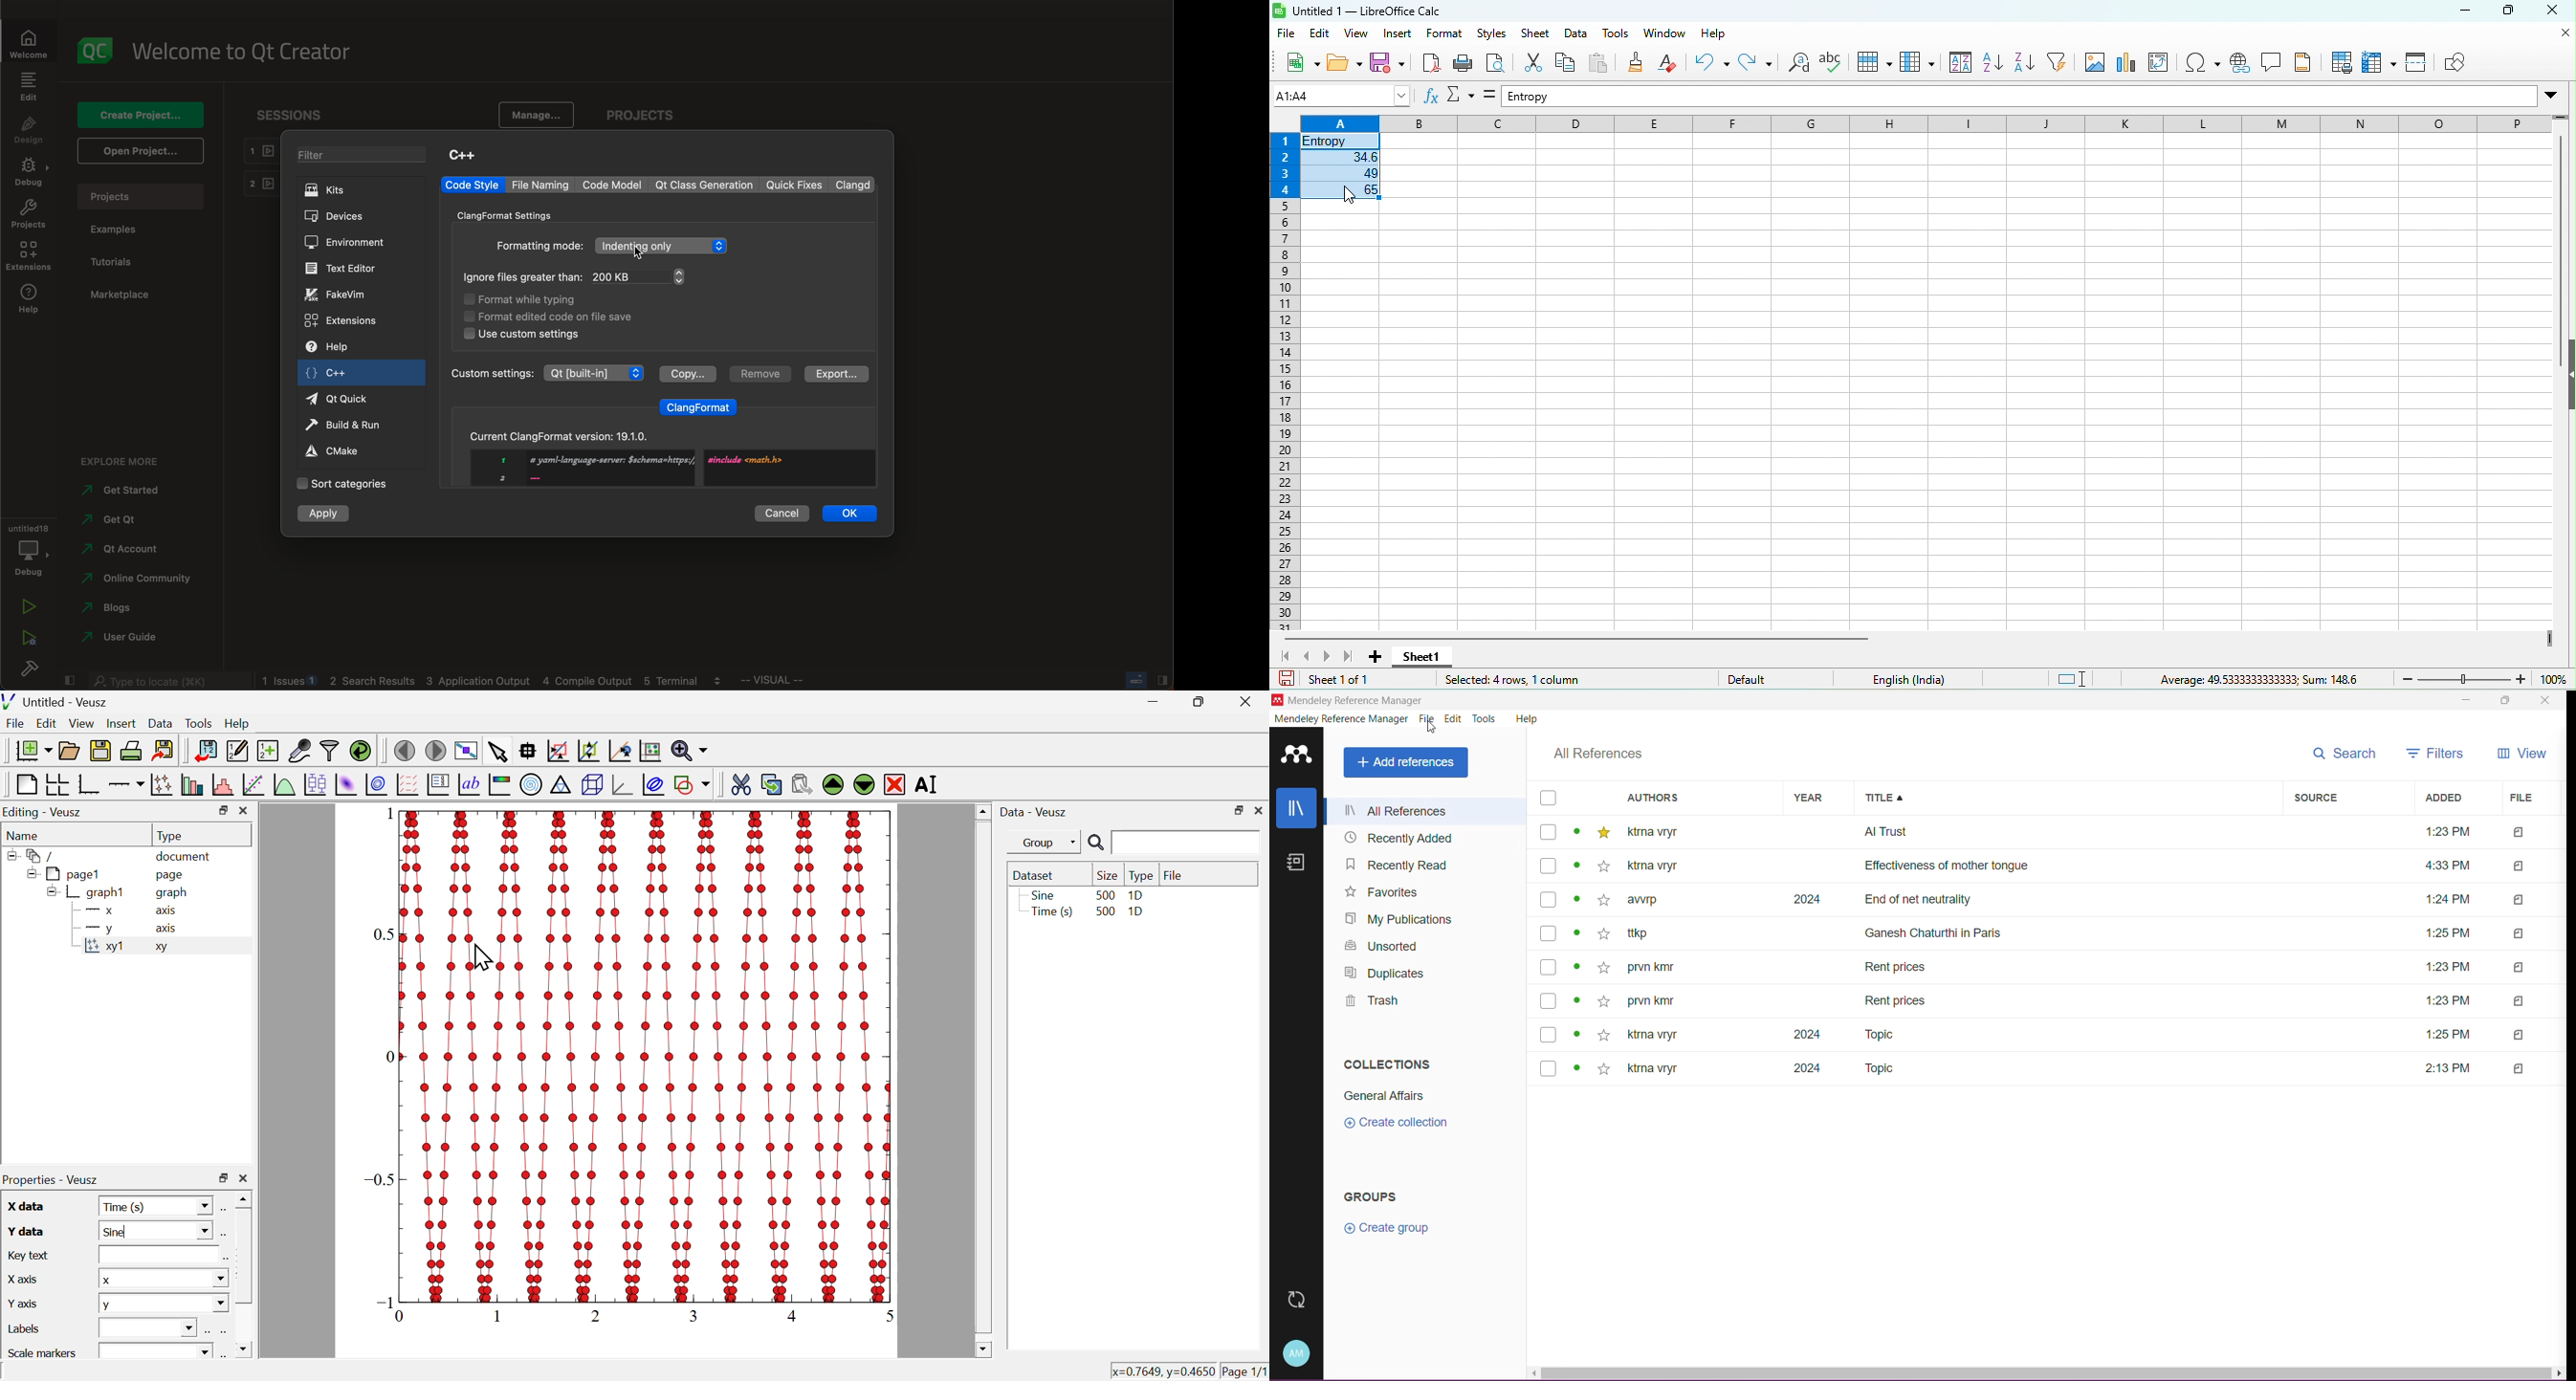  I want to click on Account and Help, so click(1300, 1353).